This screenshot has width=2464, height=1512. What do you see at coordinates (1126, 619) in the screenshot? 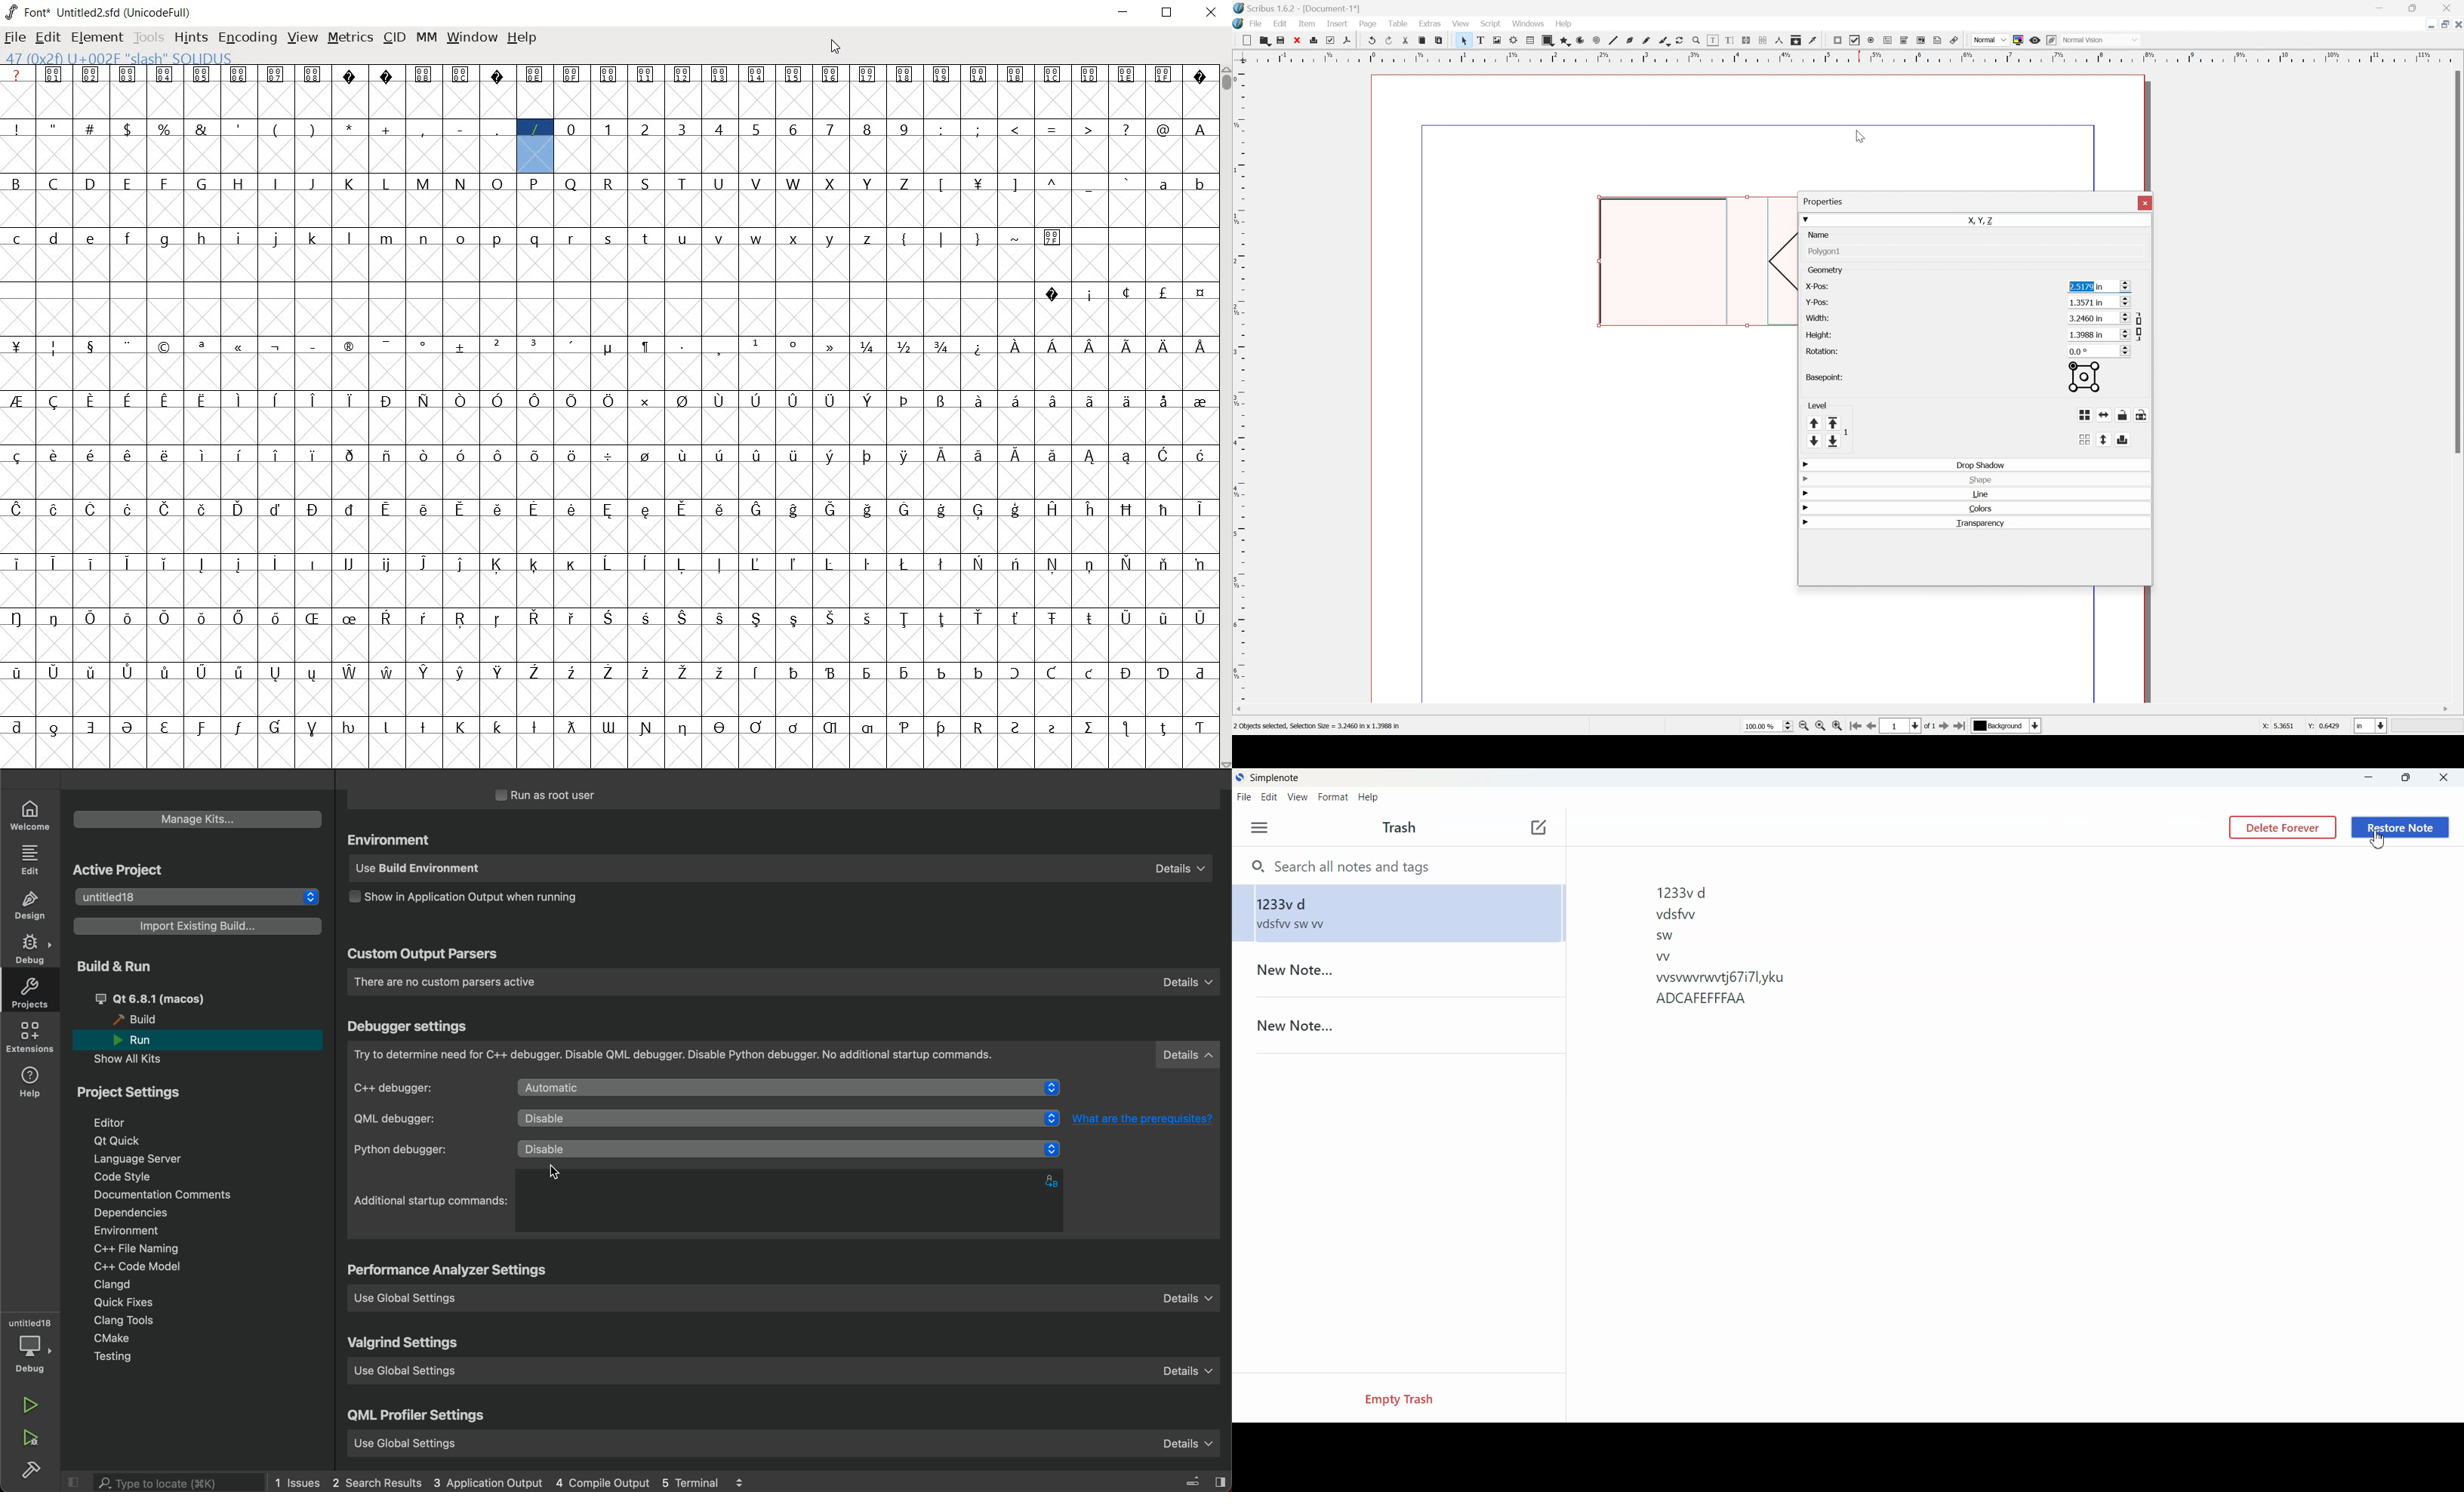
I see `glyph` at bounding box center [1126, 619].